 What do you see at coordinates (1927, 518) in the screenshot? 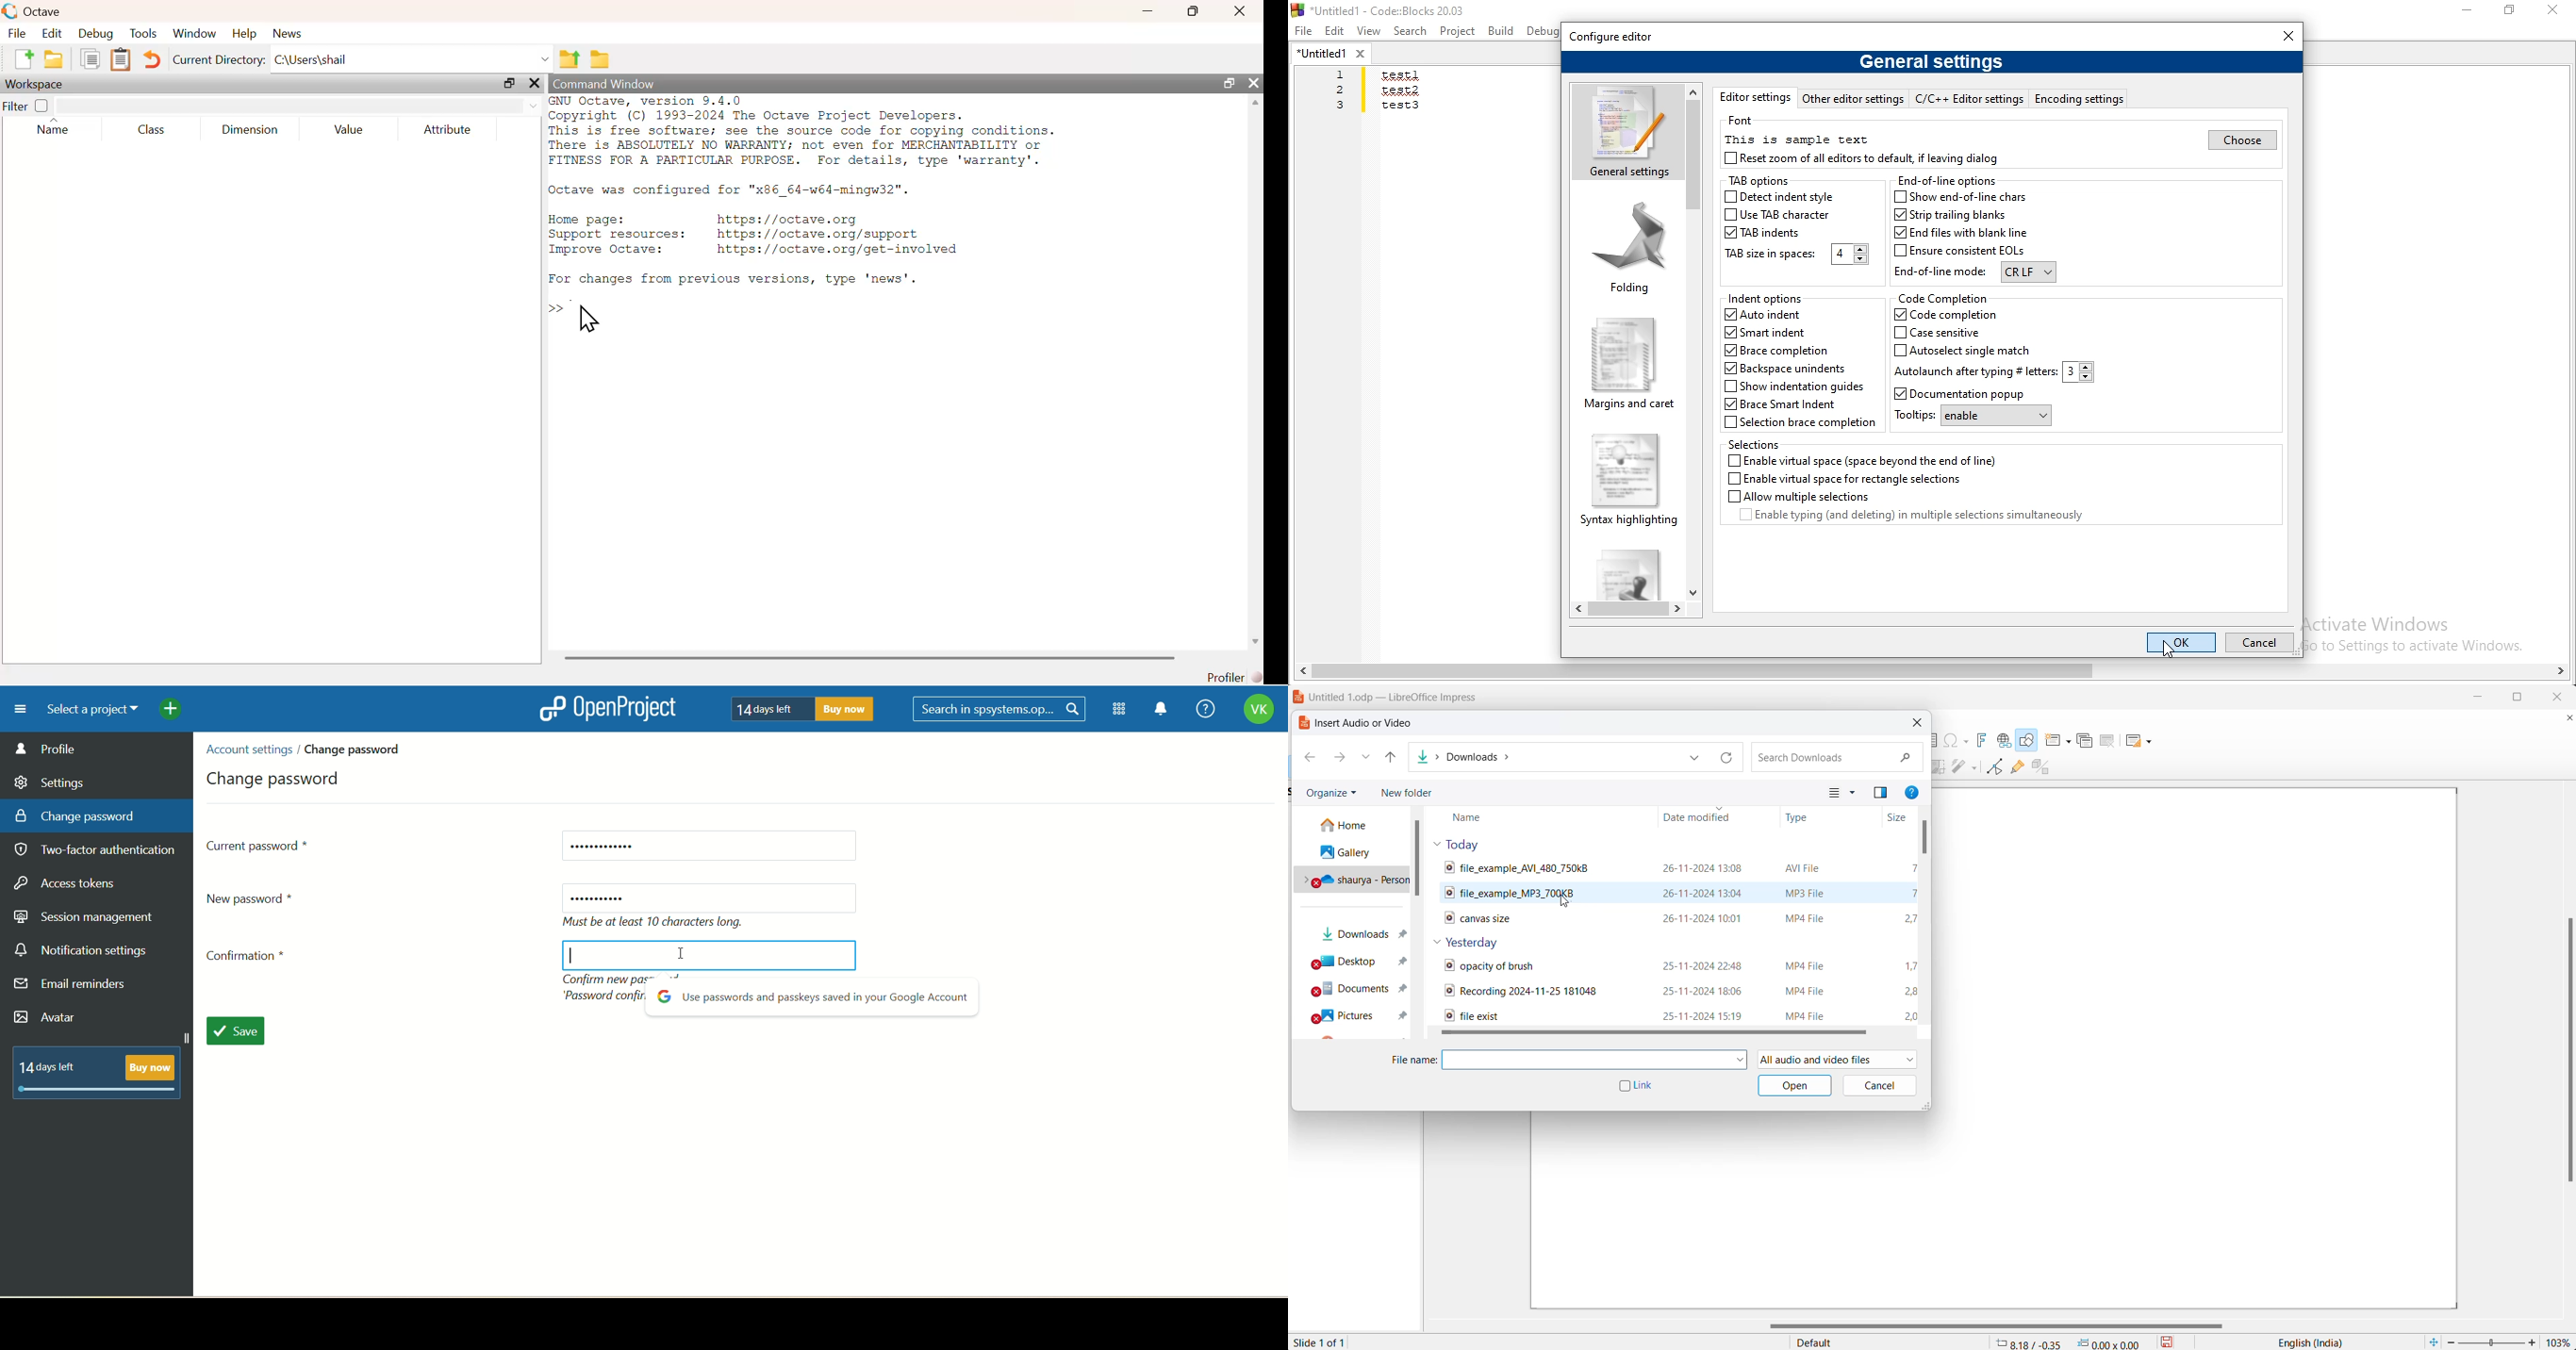
I see `Enable typing (and deleting) in multiple selections simultaneously` at bounding box center [1927, 518].